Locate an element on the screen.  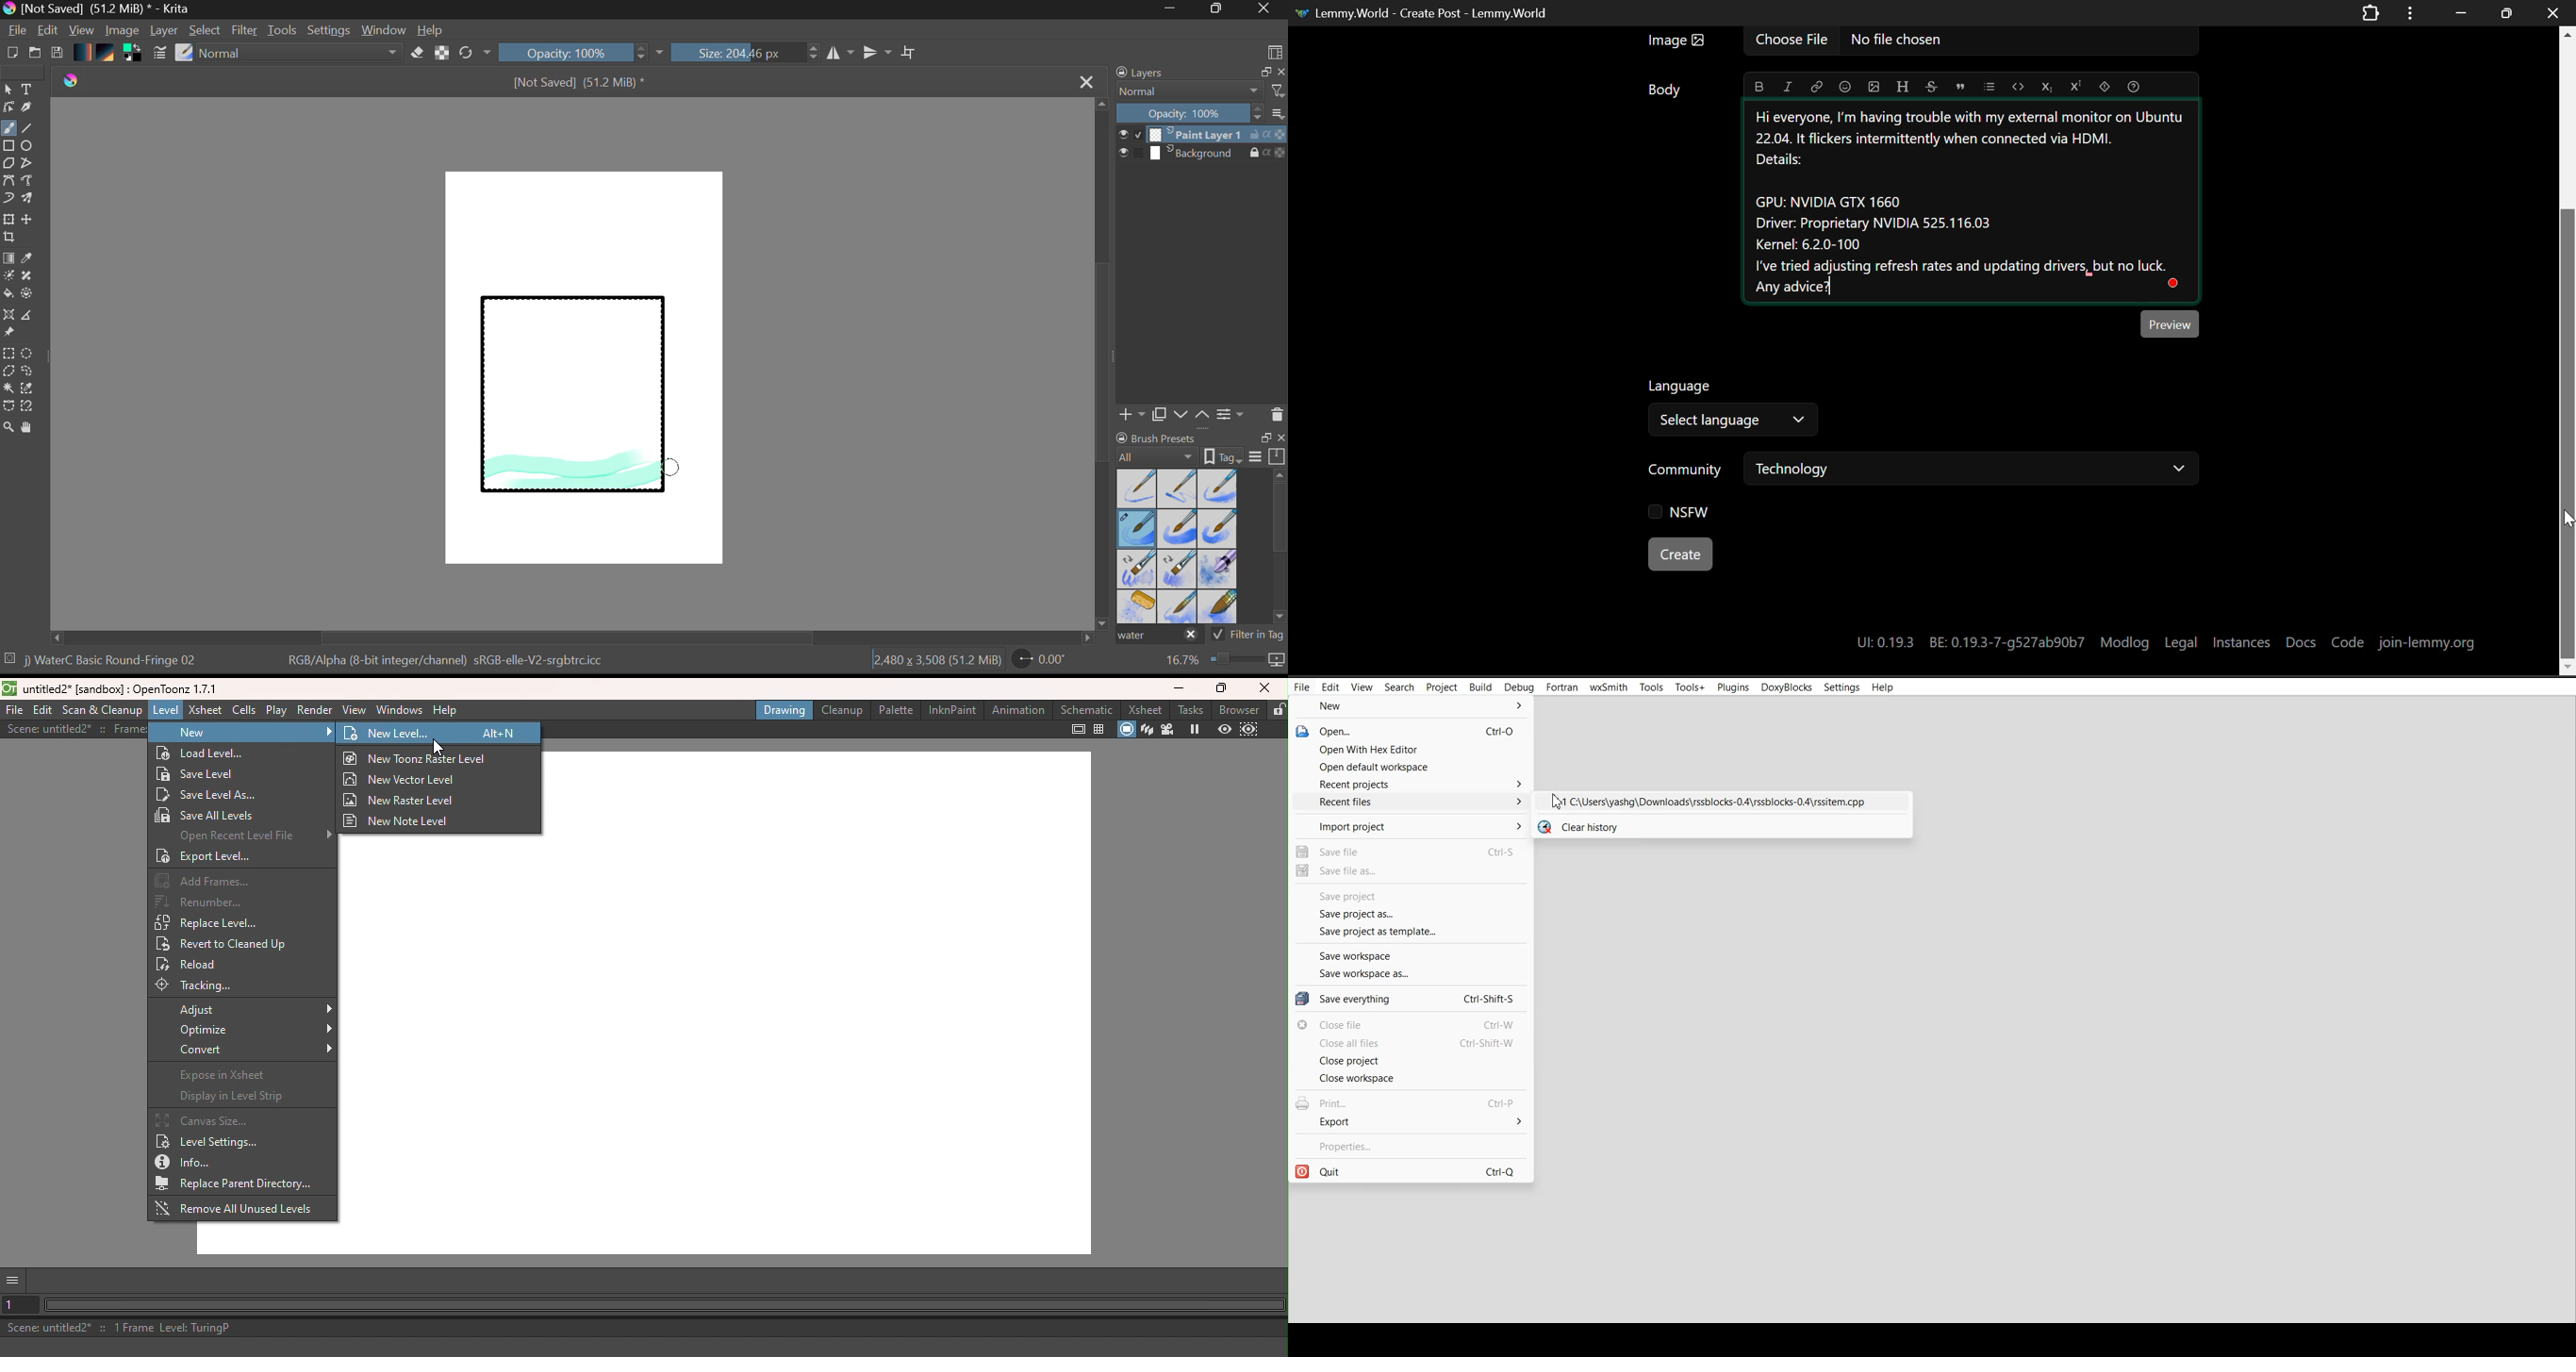
Legal is located at coordinates (2181, 642).